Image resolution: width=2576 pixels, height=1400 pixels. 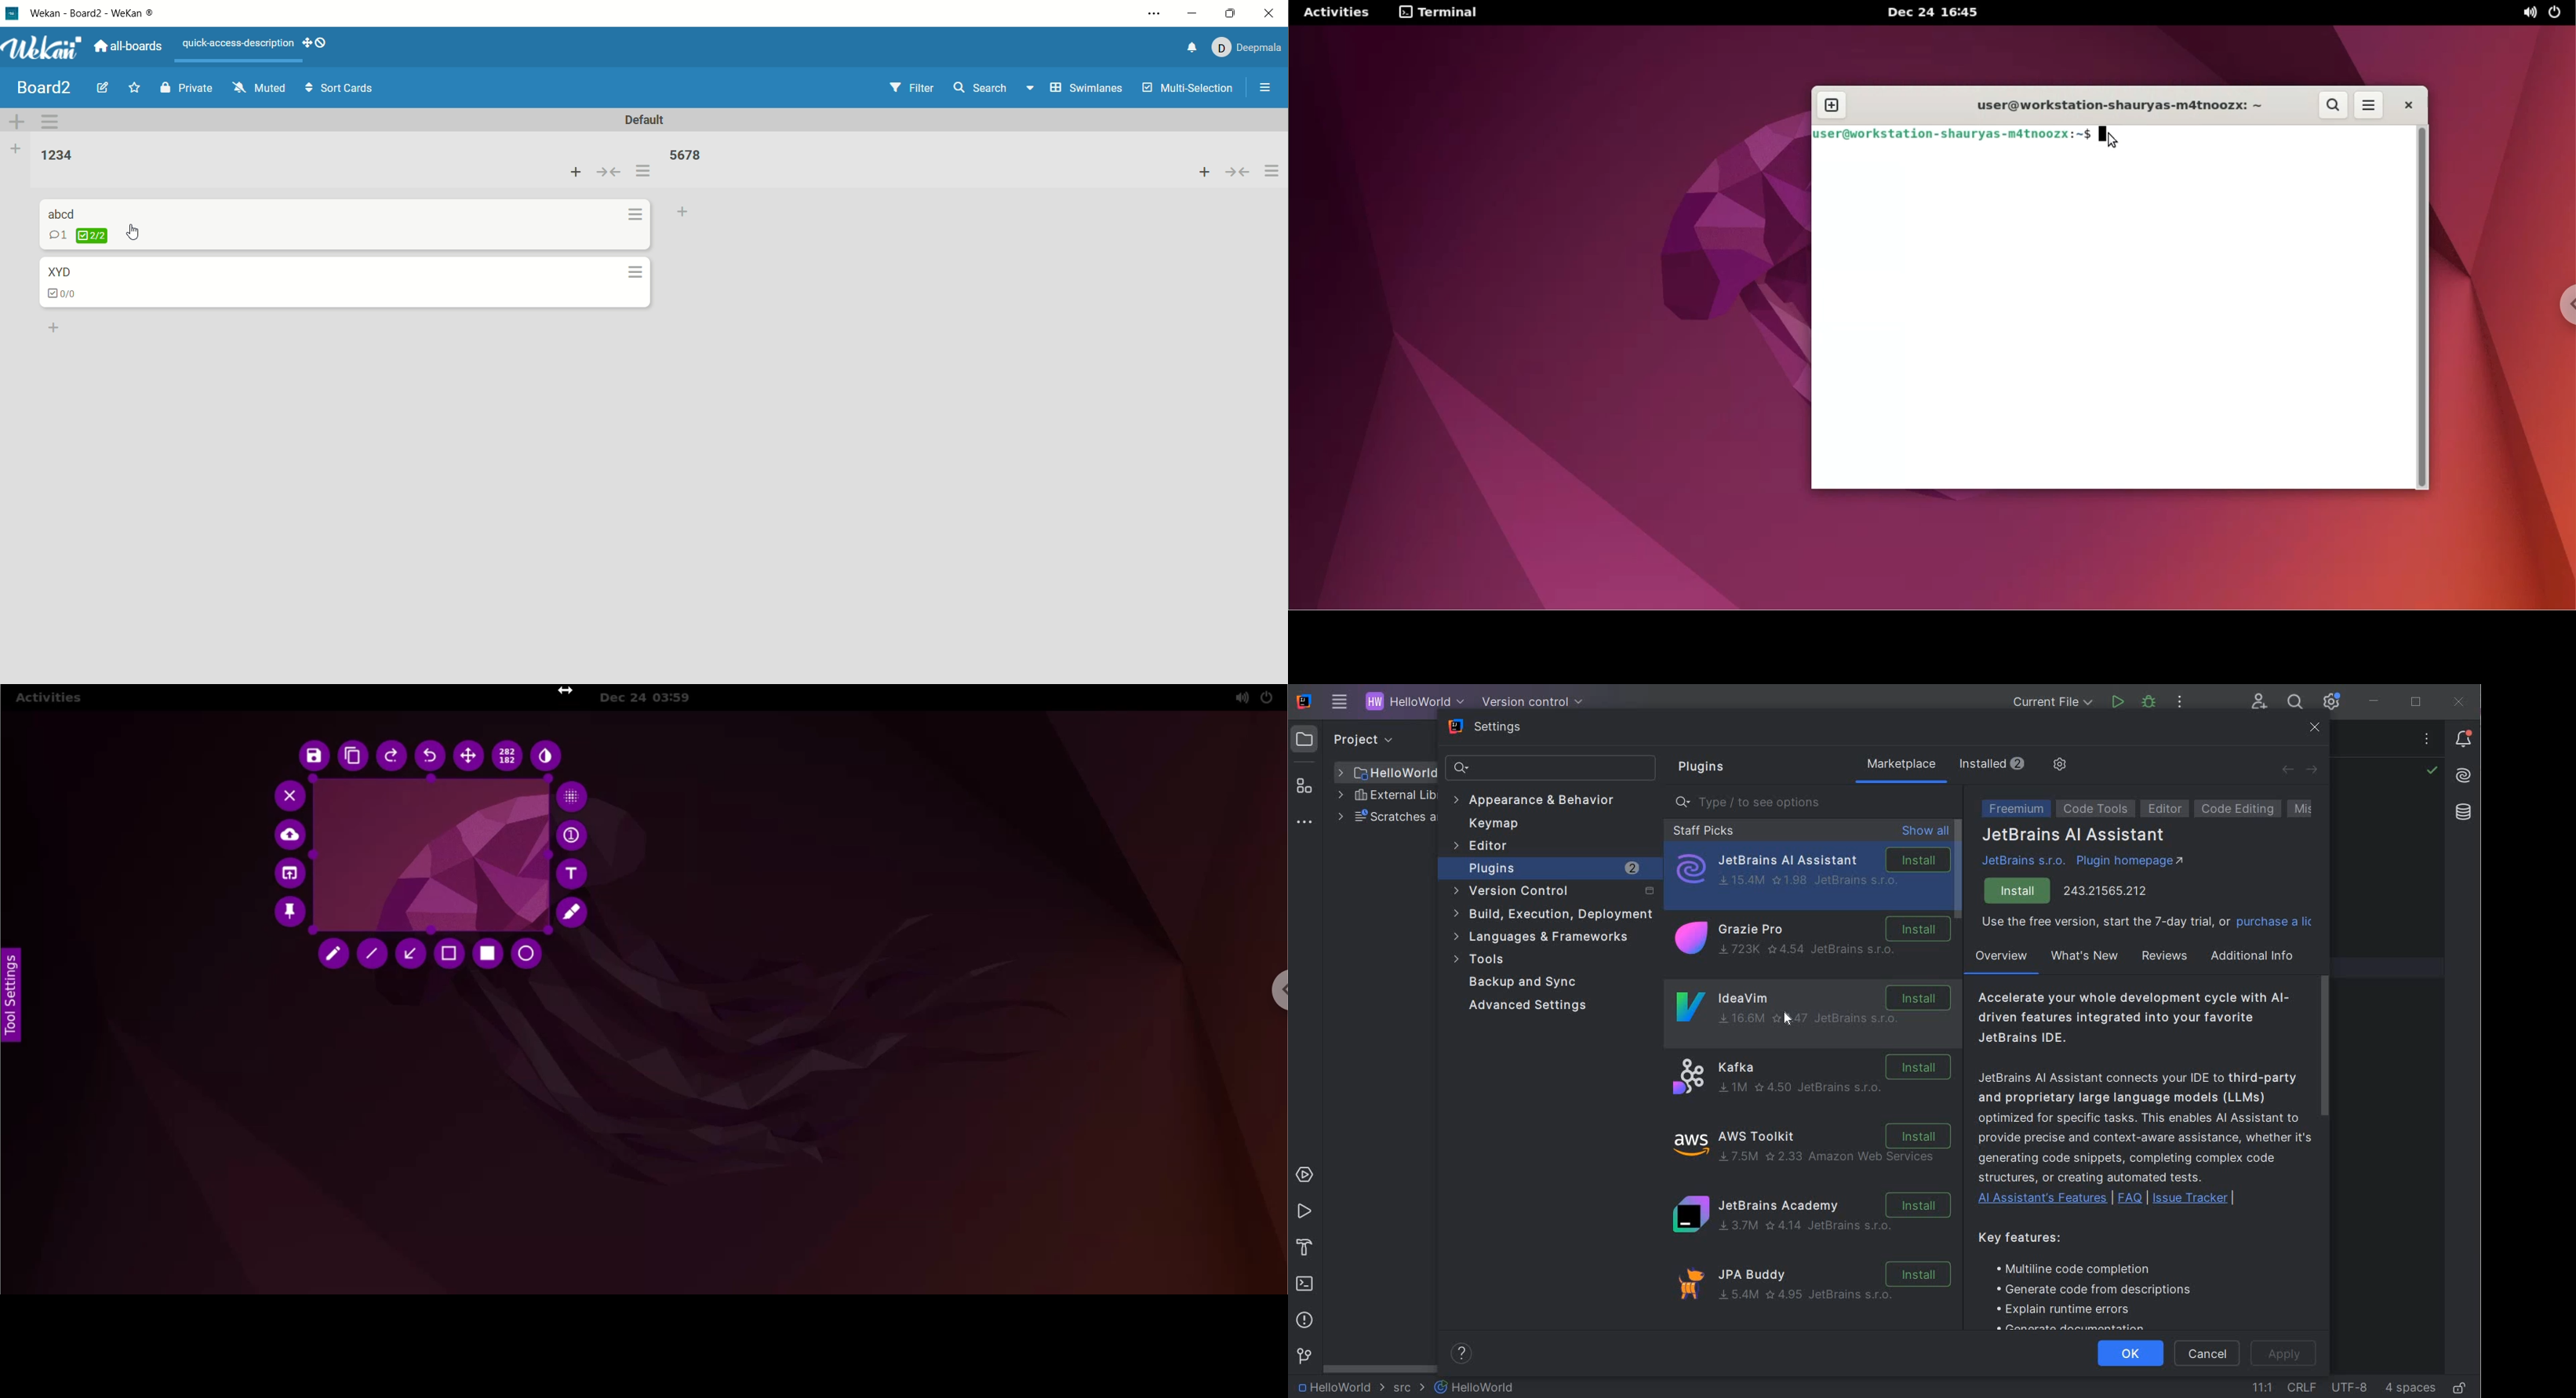 I want to click on wekan, so click(x=45, y=48).